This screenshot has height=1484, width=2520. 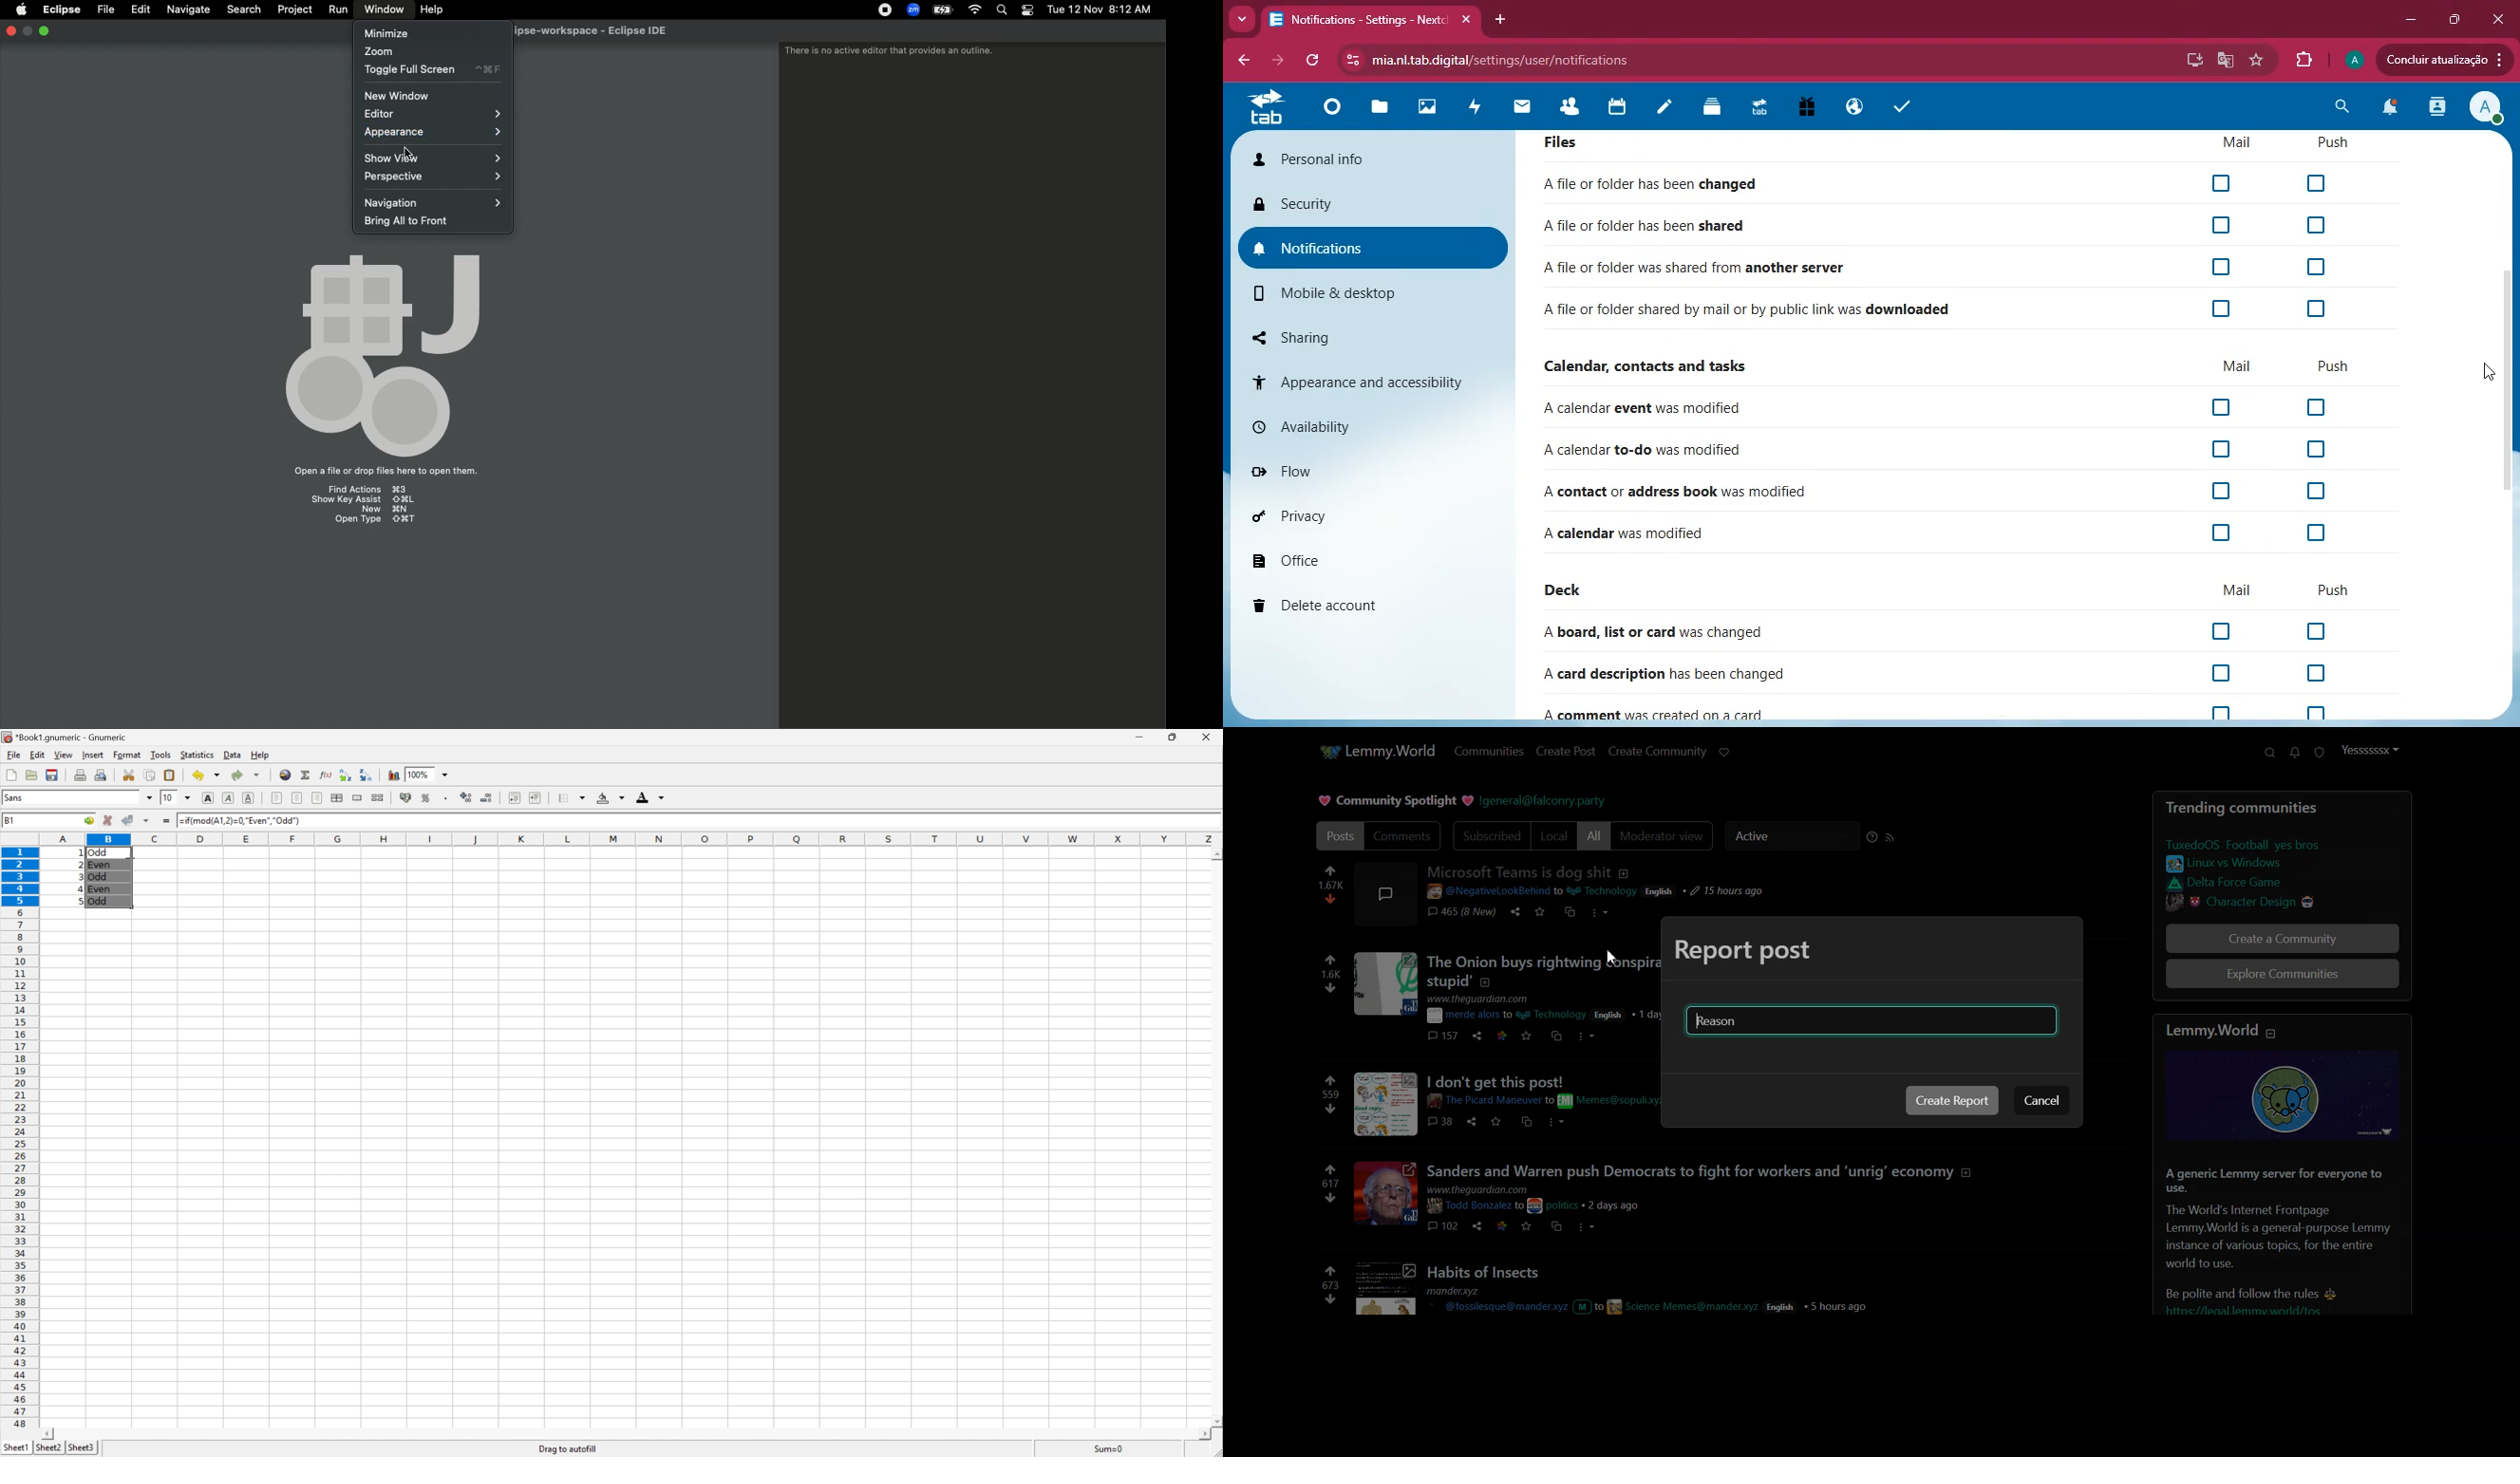 I want to click on Scroll Down, so click(x=1215, y=1420).